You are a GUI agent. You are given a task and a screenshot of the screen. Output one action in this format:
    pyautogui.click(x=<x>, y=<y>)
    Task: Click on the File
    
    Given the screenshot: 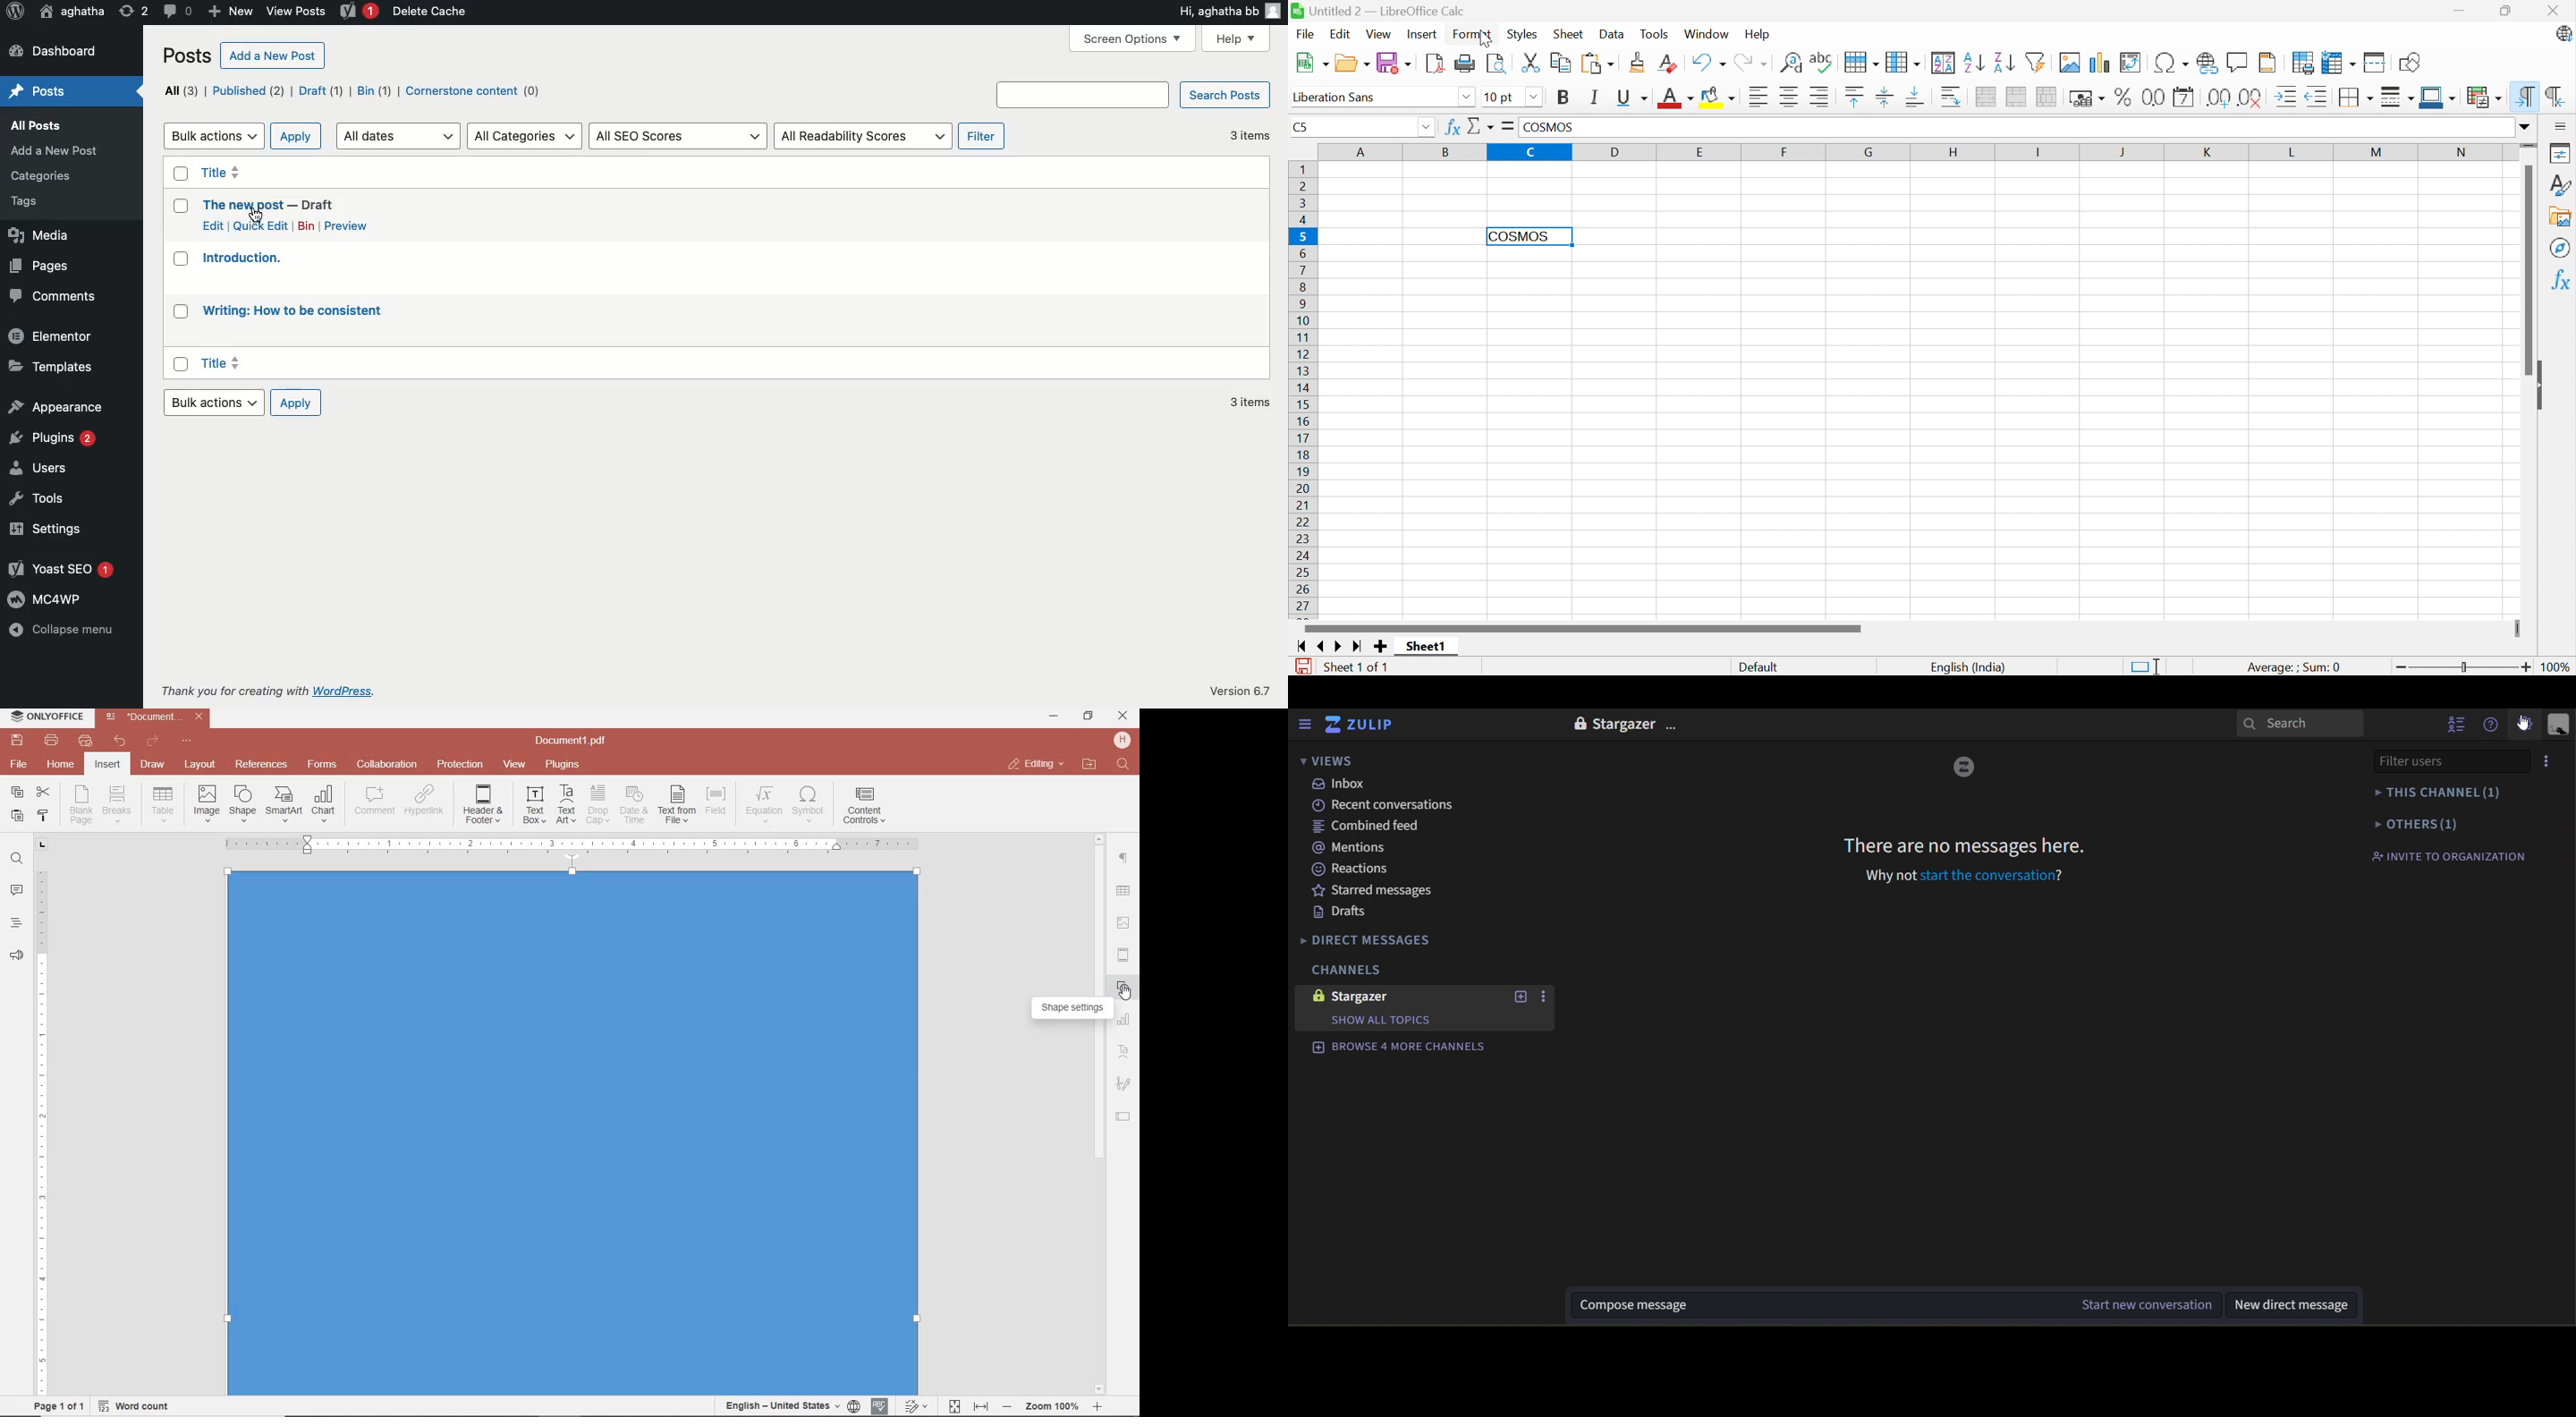 What is the action you would take?
    pyautogui.click(x=1307, y=34)
    